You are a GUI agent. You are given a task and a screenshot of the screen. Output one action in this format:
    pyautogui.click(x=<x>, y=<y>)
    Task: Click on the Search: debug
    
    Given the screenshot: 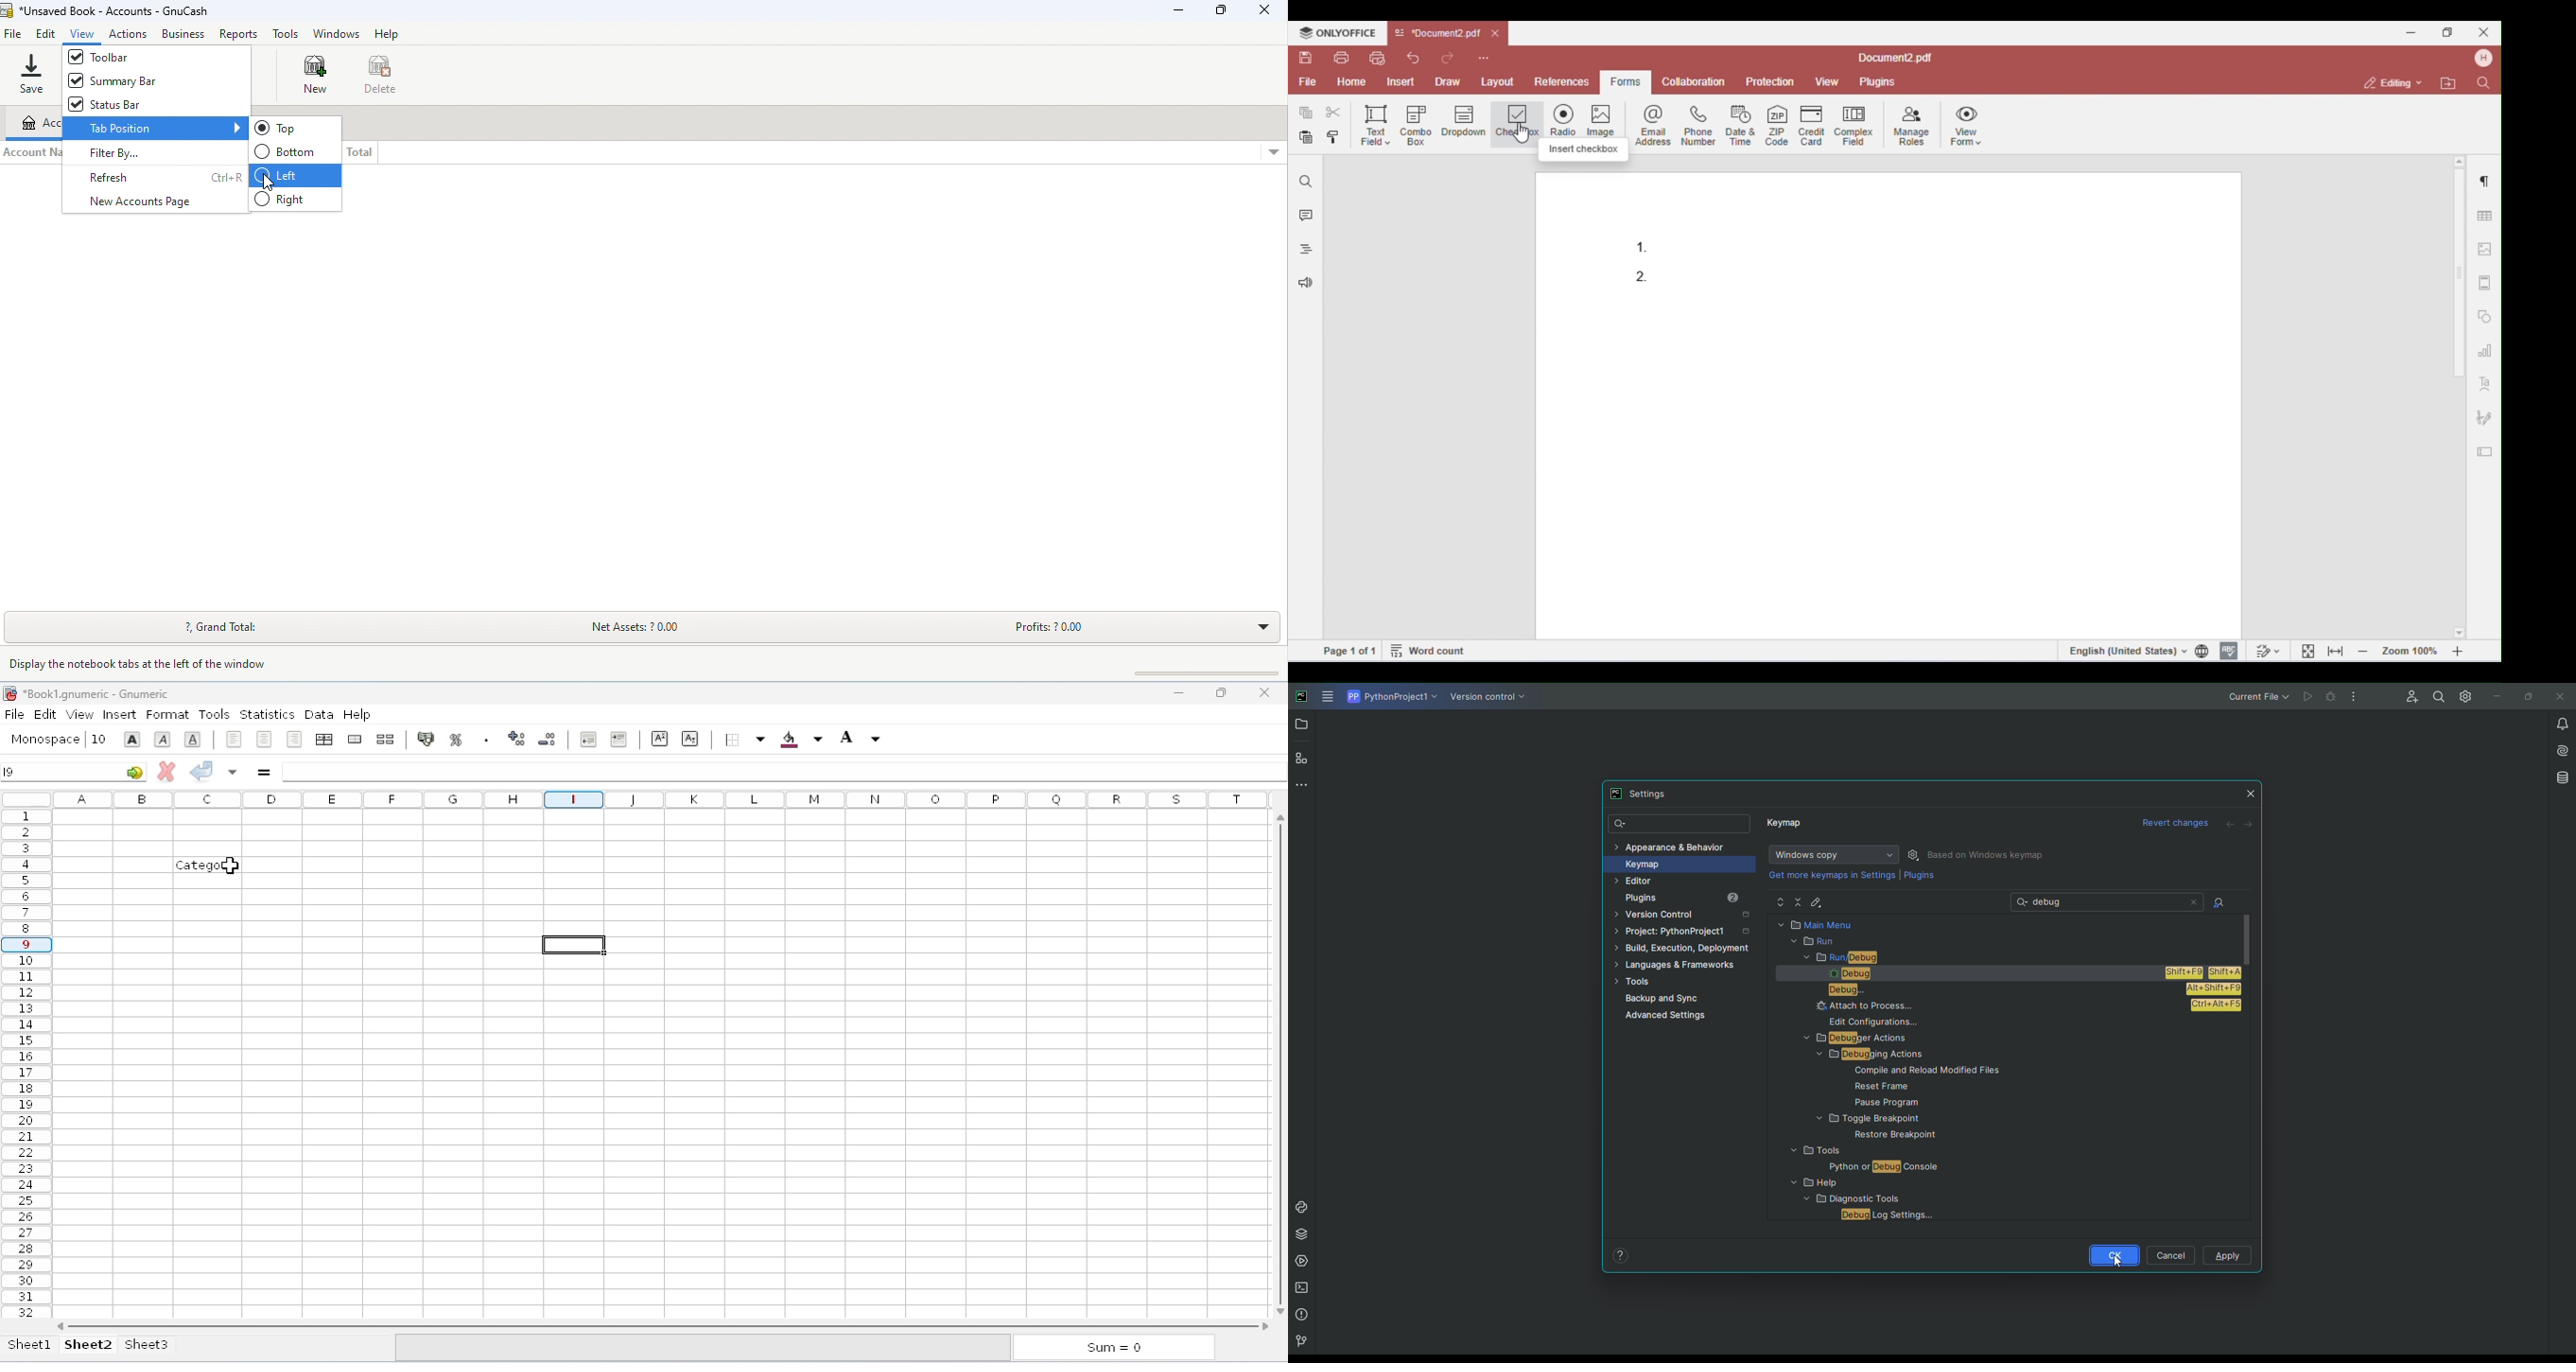 What is the action you would take?
    pyautogui.click(x=2108, y=902)
    